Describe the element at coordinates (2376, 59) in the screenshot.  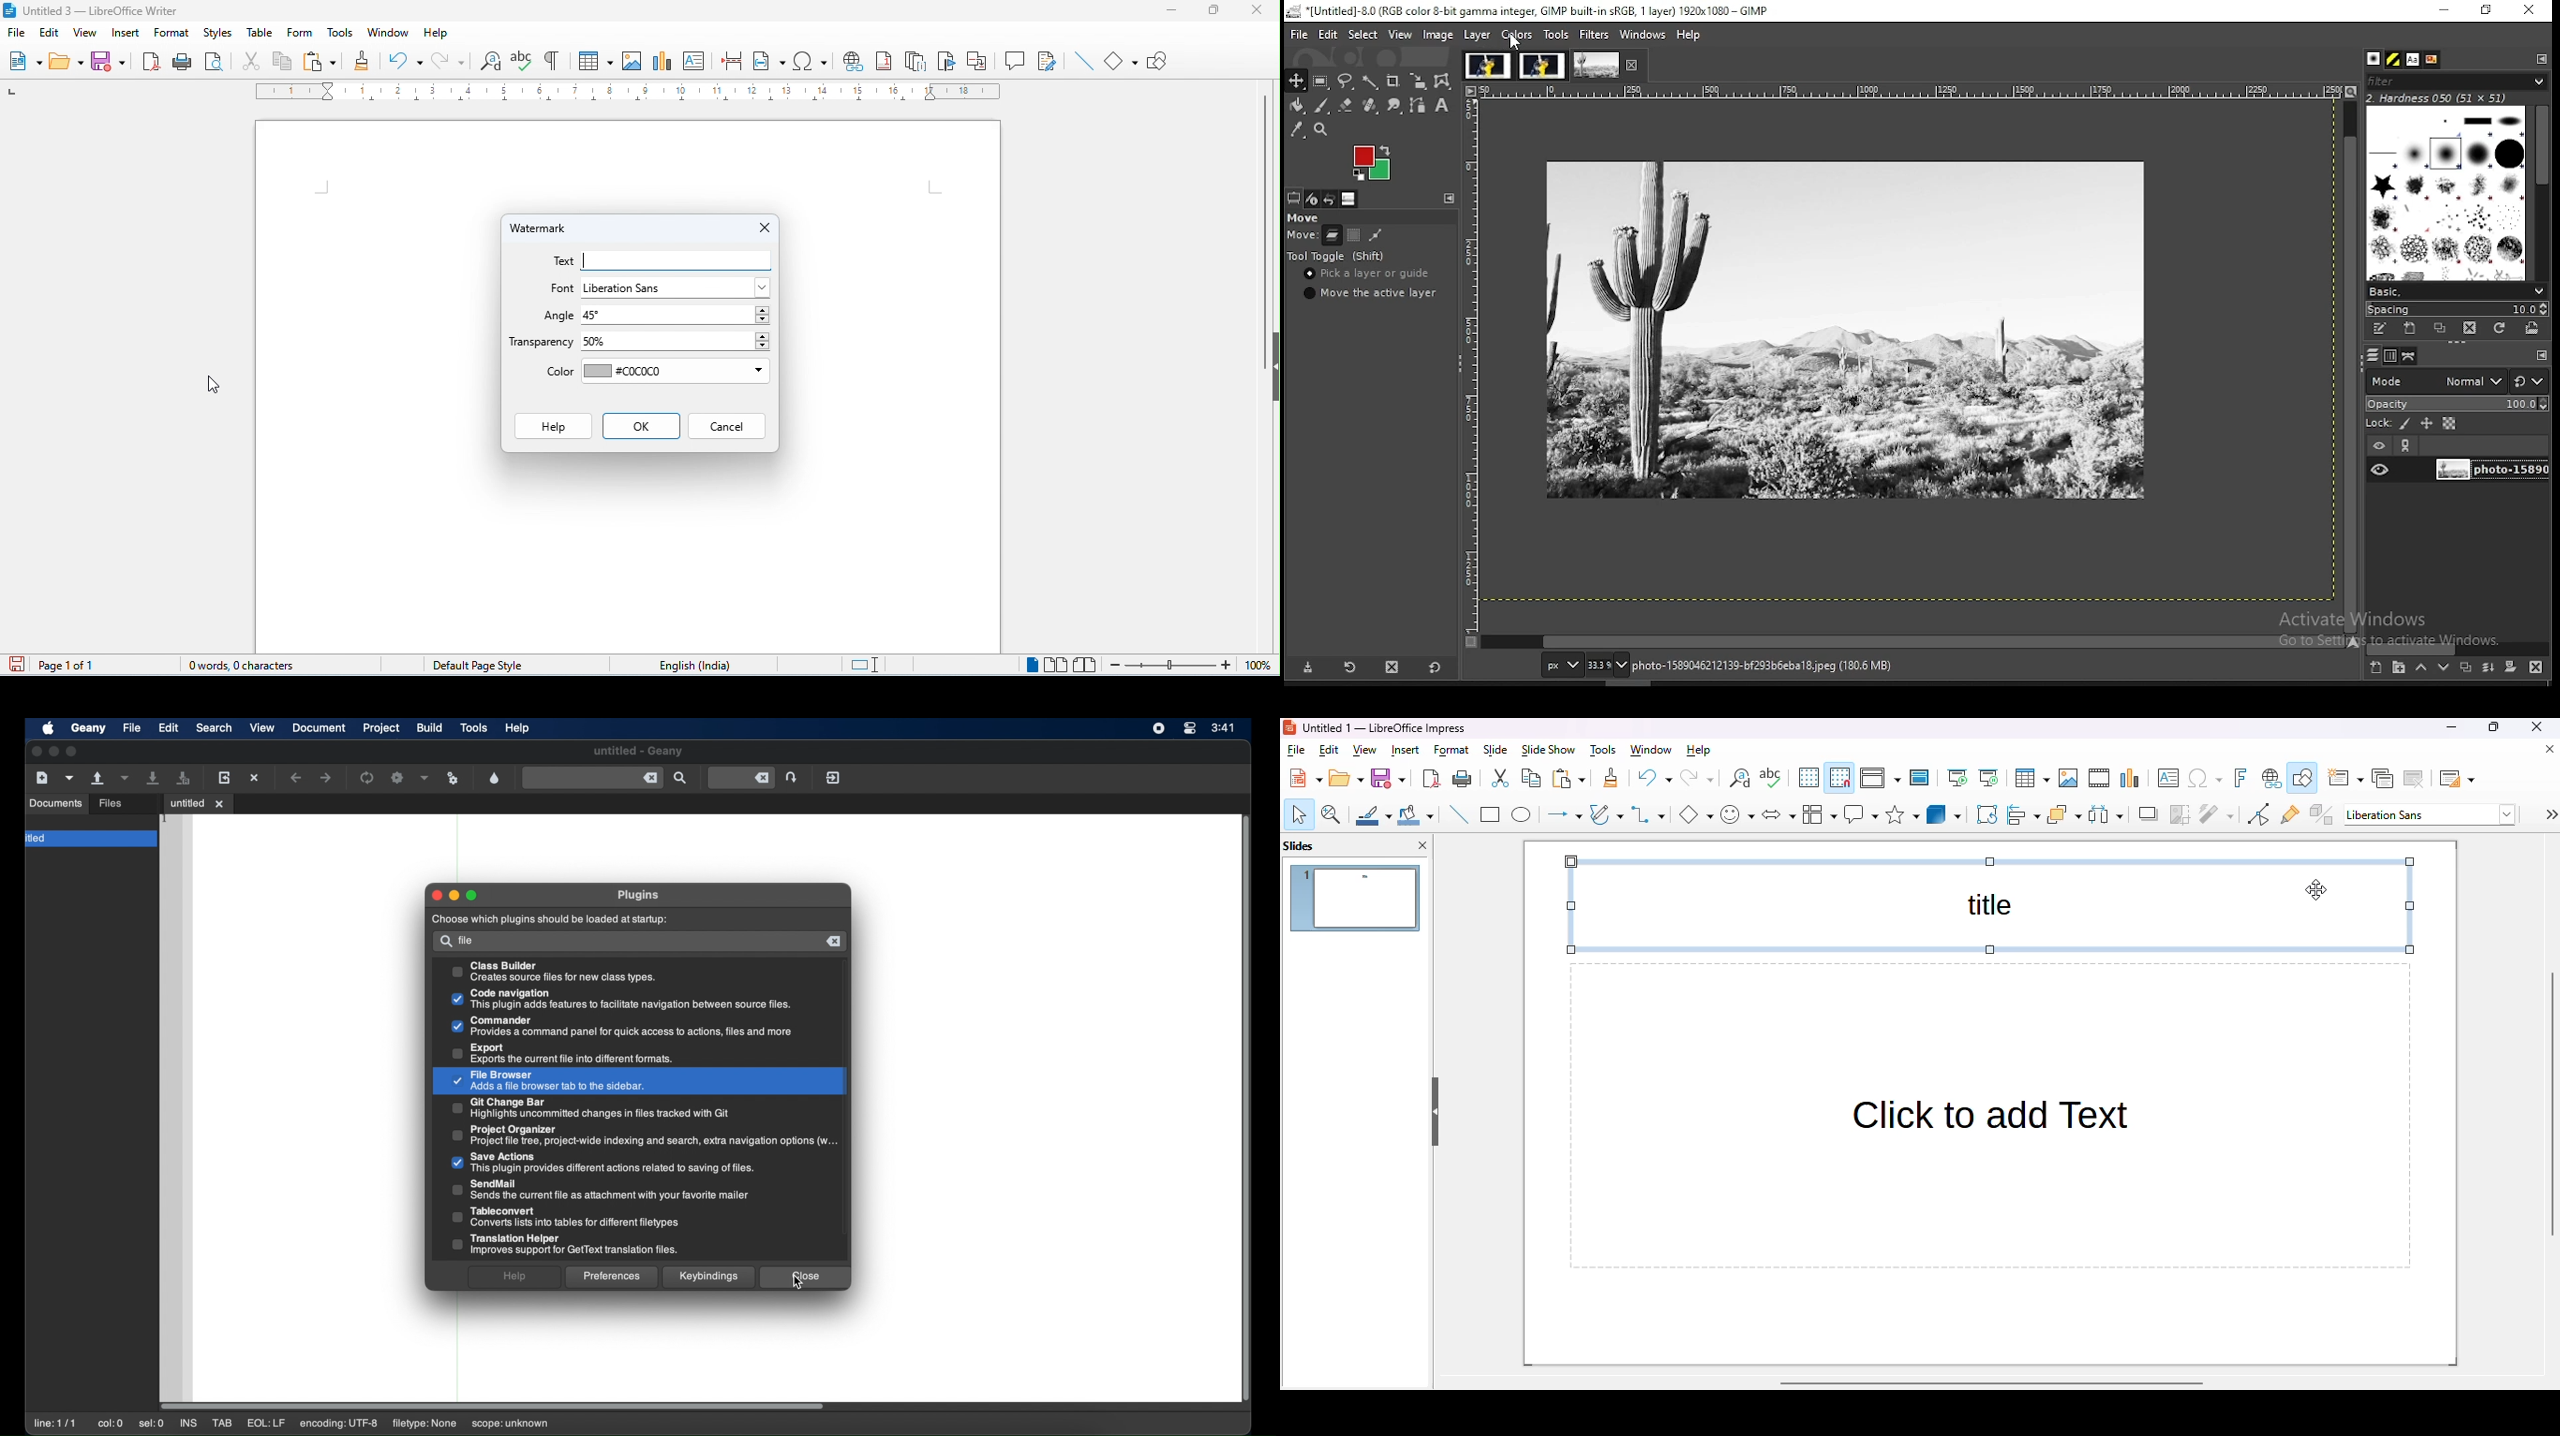
I see `brushes` at that location.